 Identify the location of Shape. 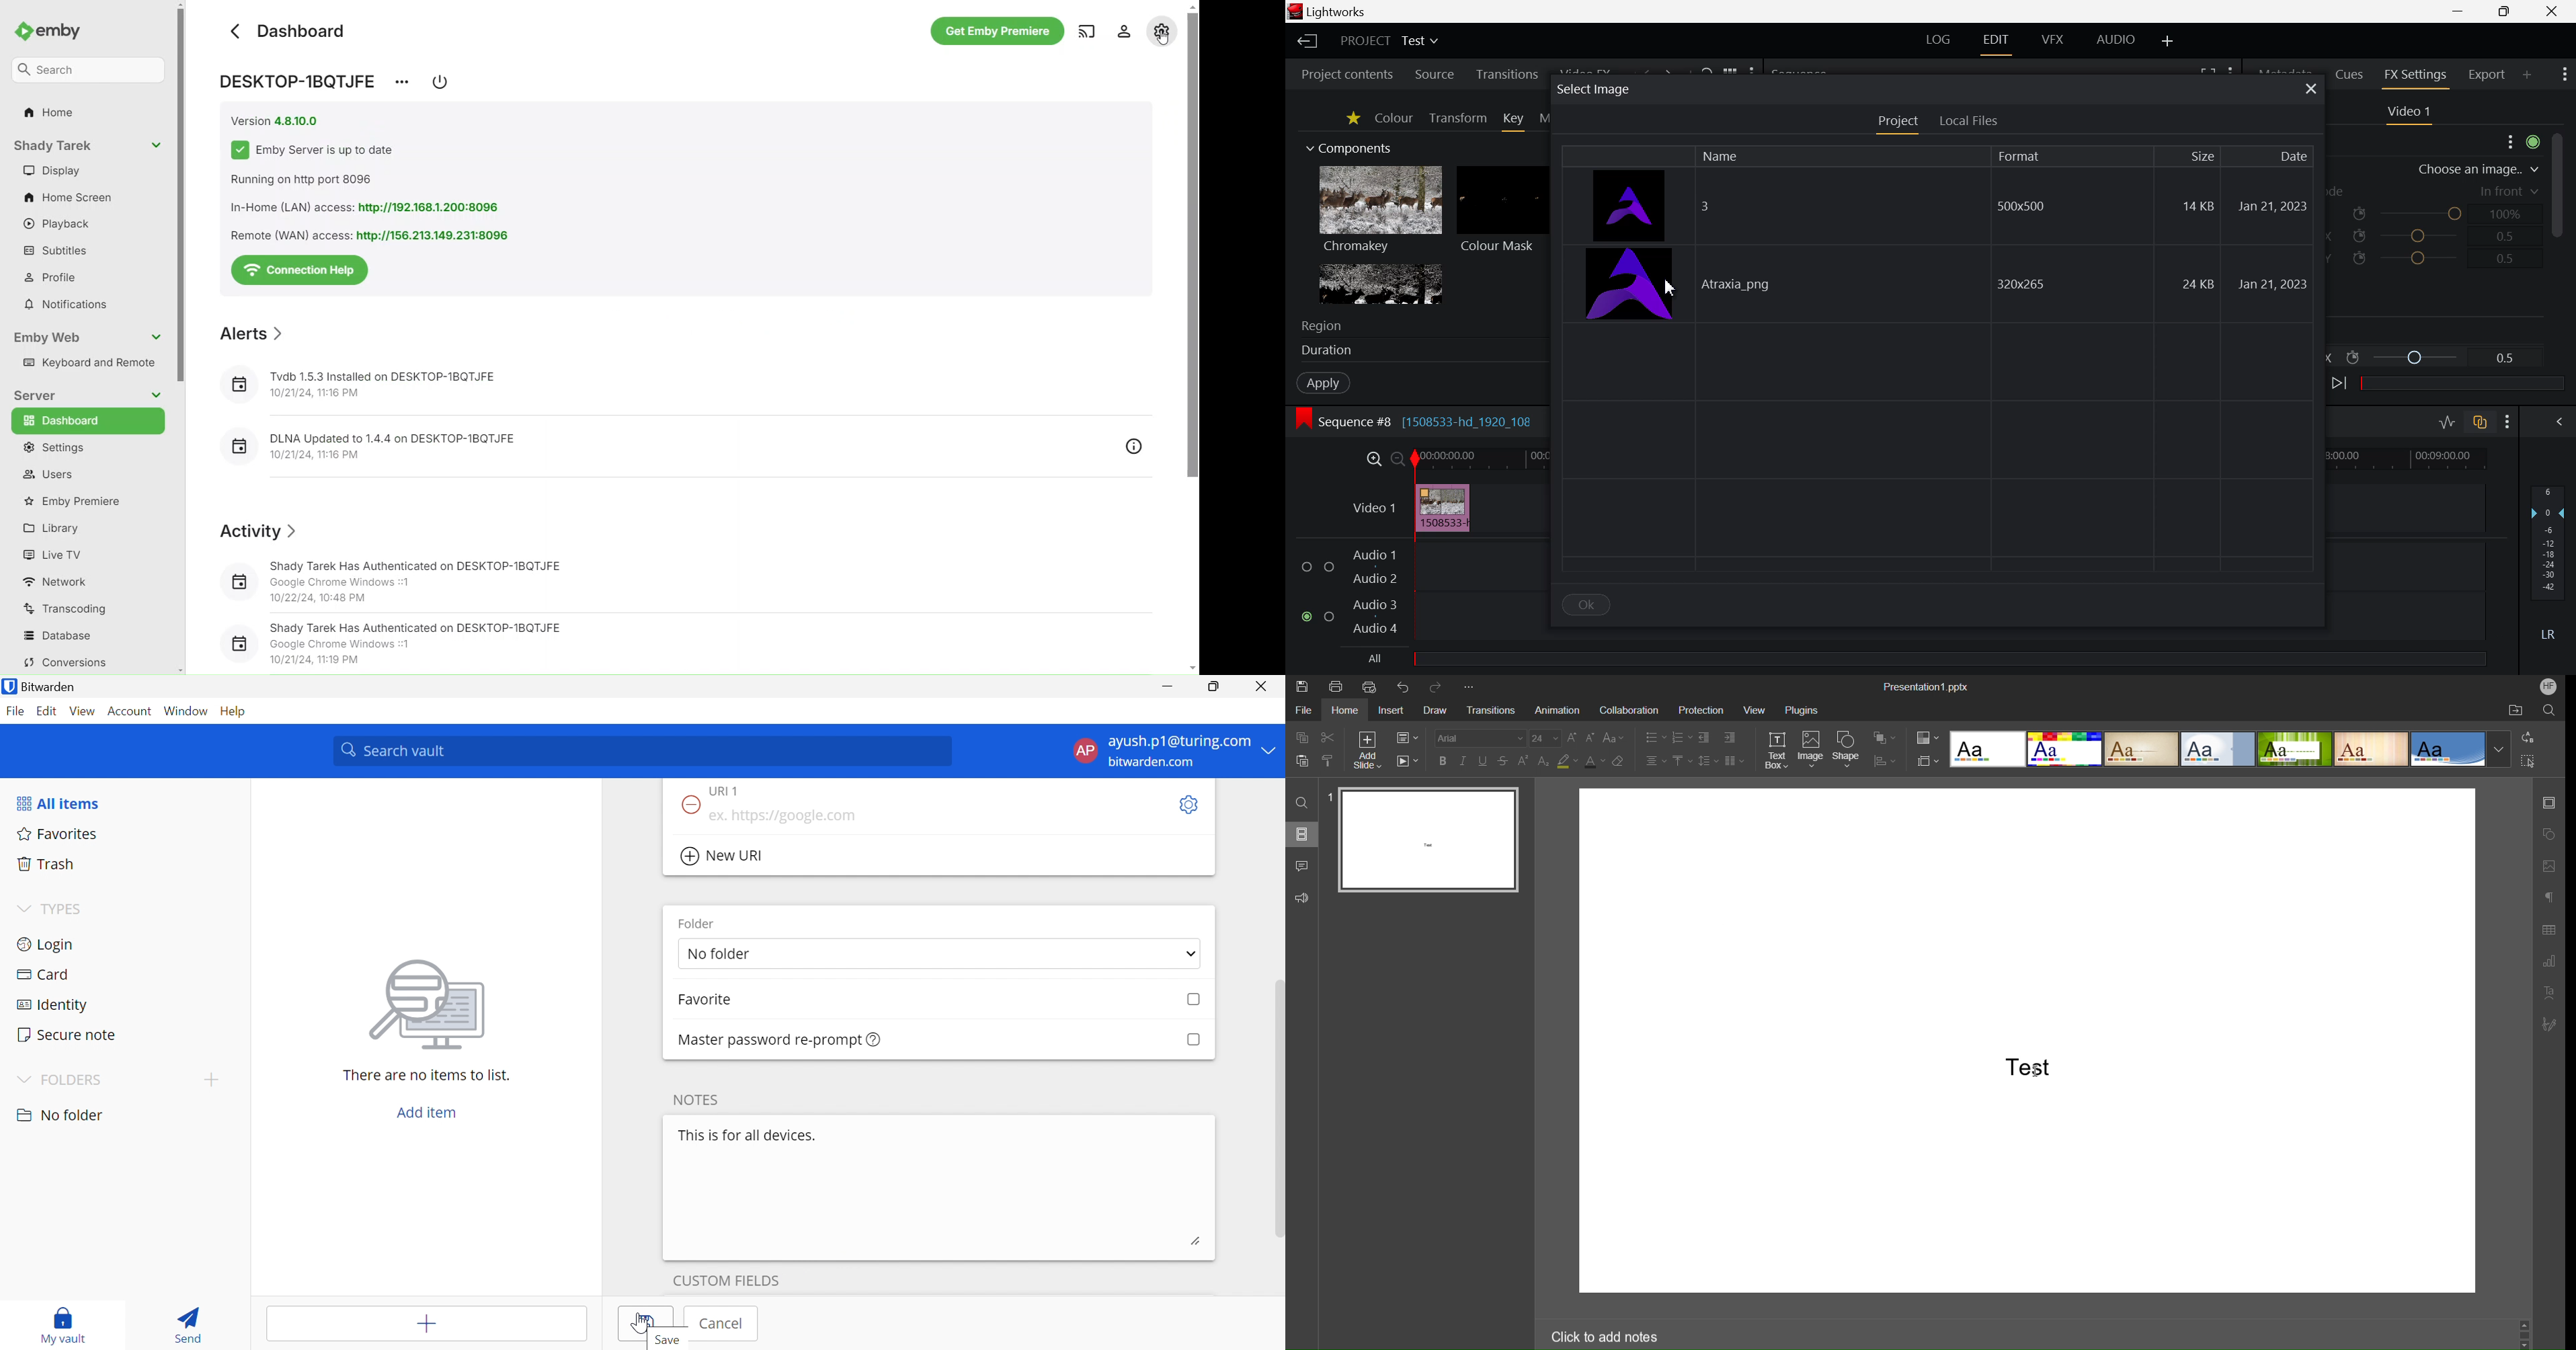
(1848, 749).